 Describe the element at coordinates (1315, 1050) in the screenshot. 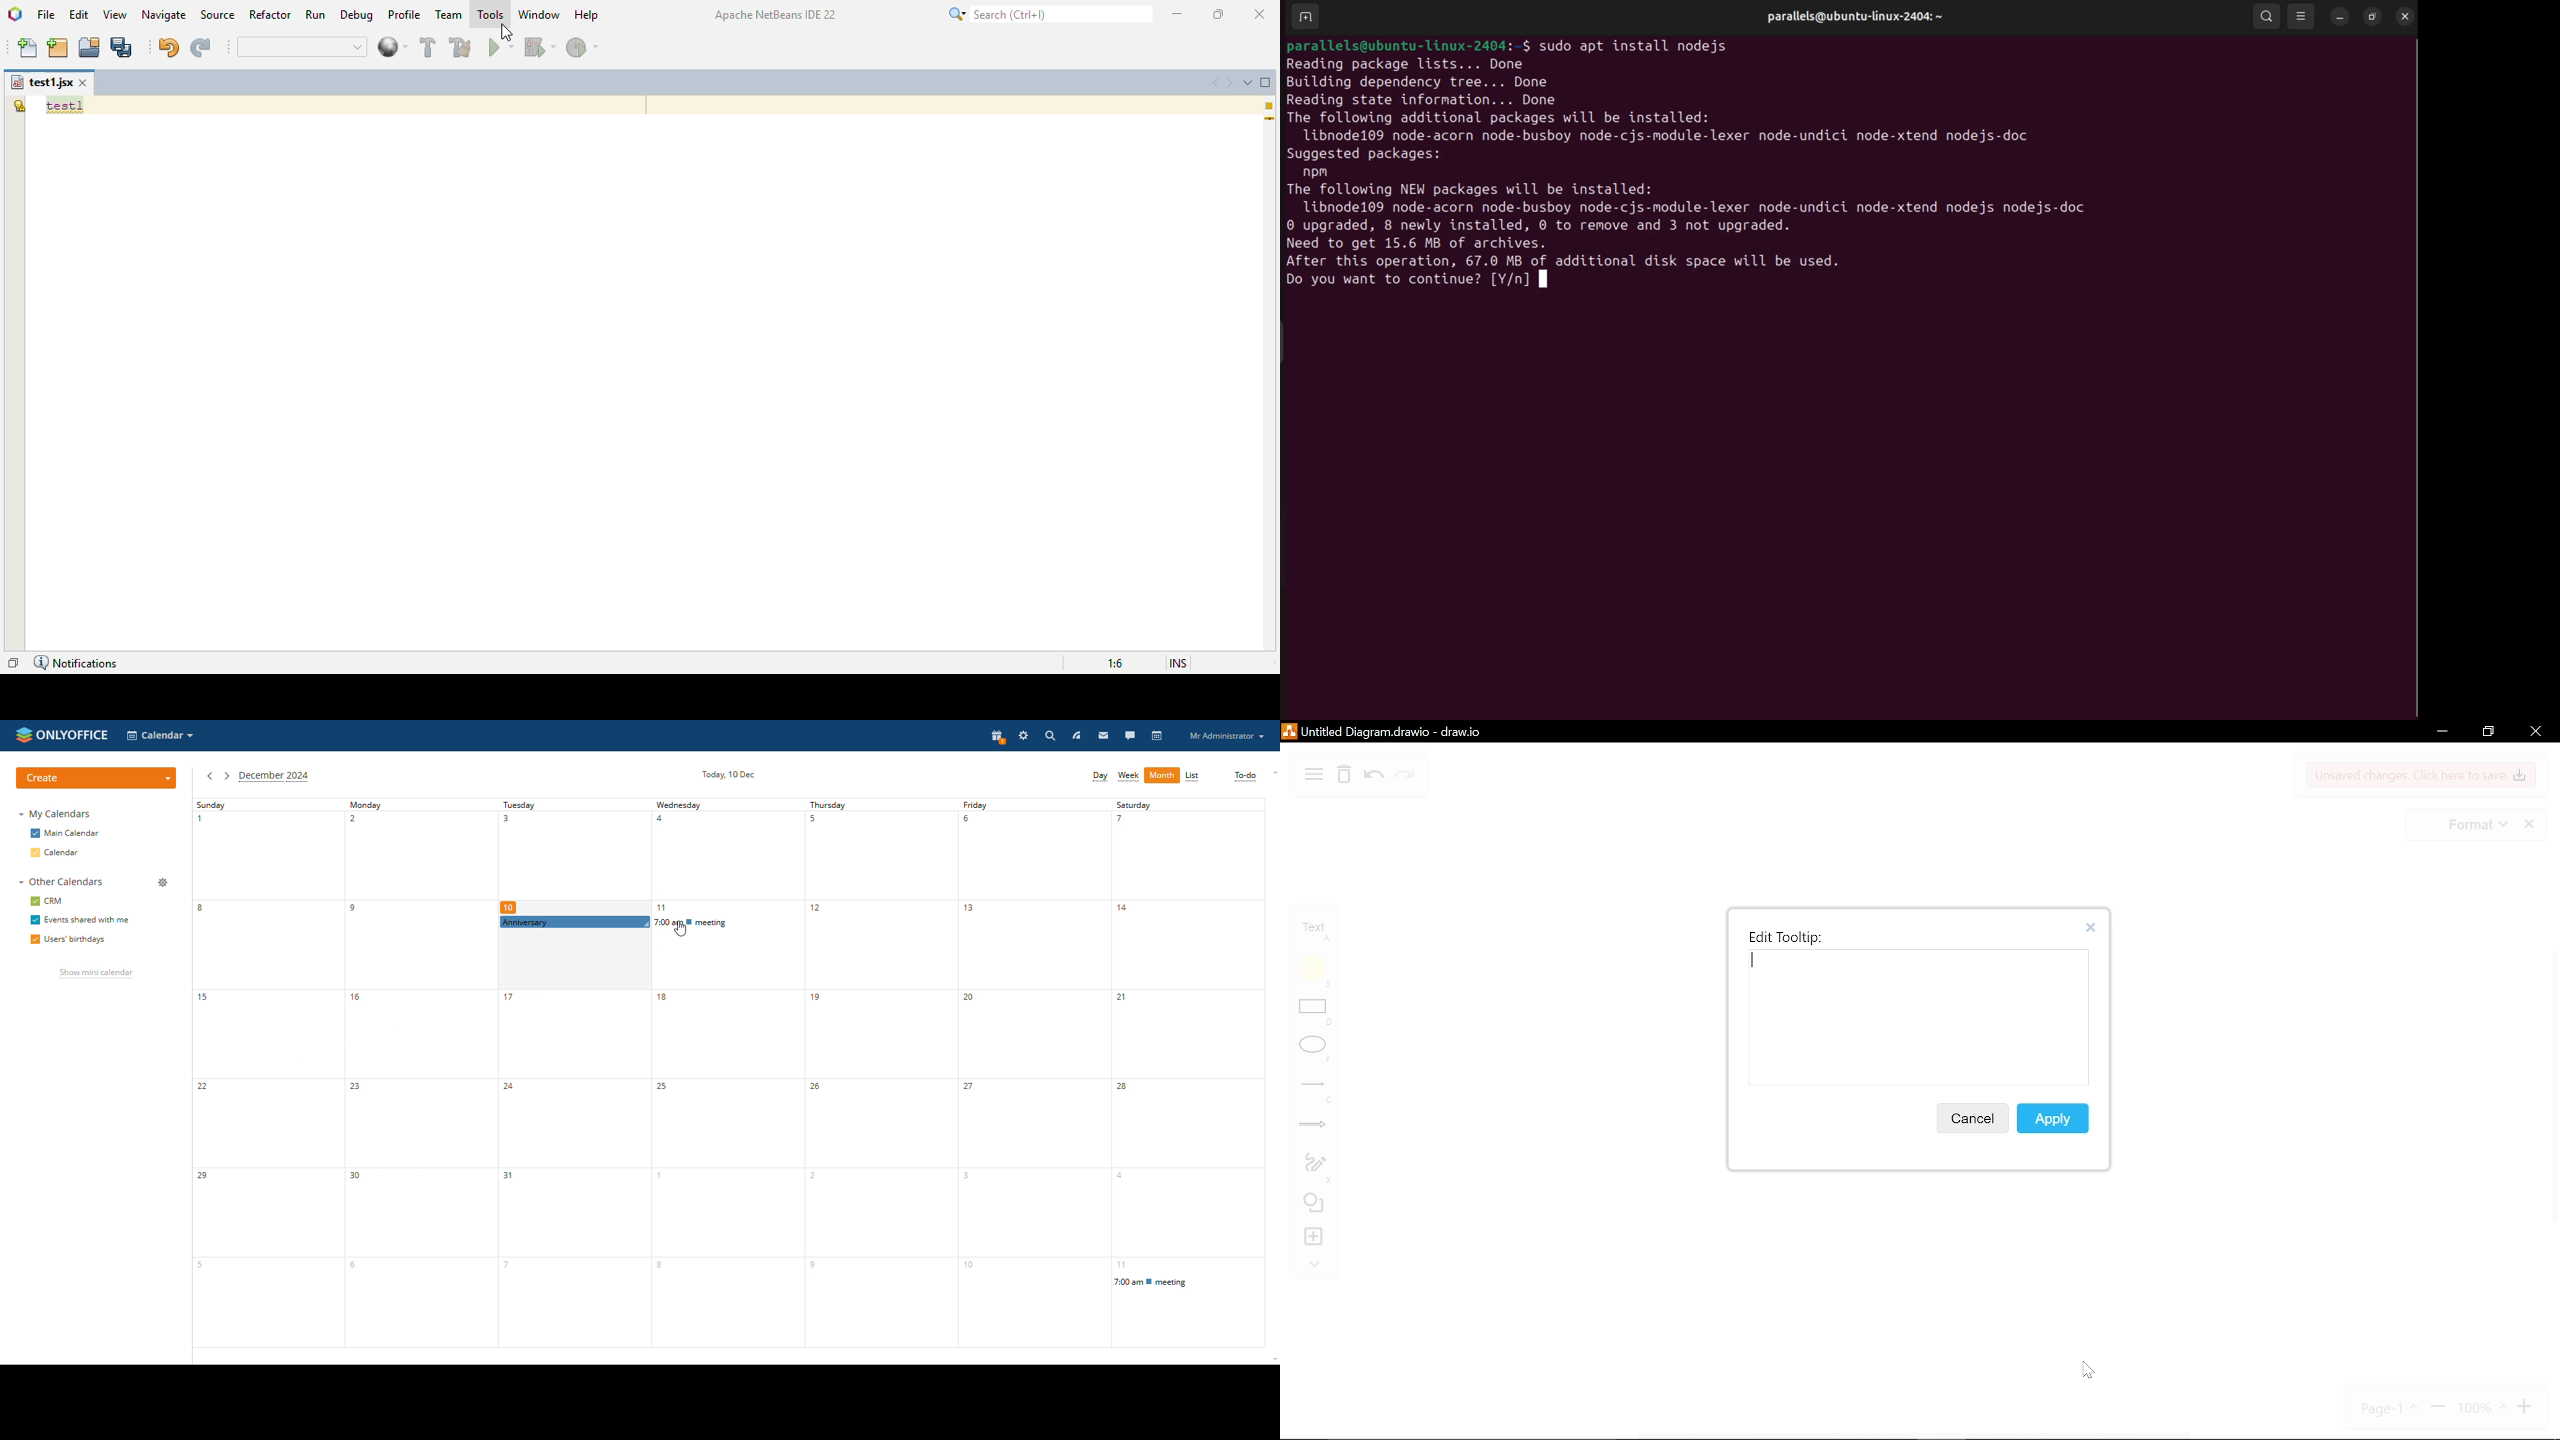

I see `ellipse` at that location.